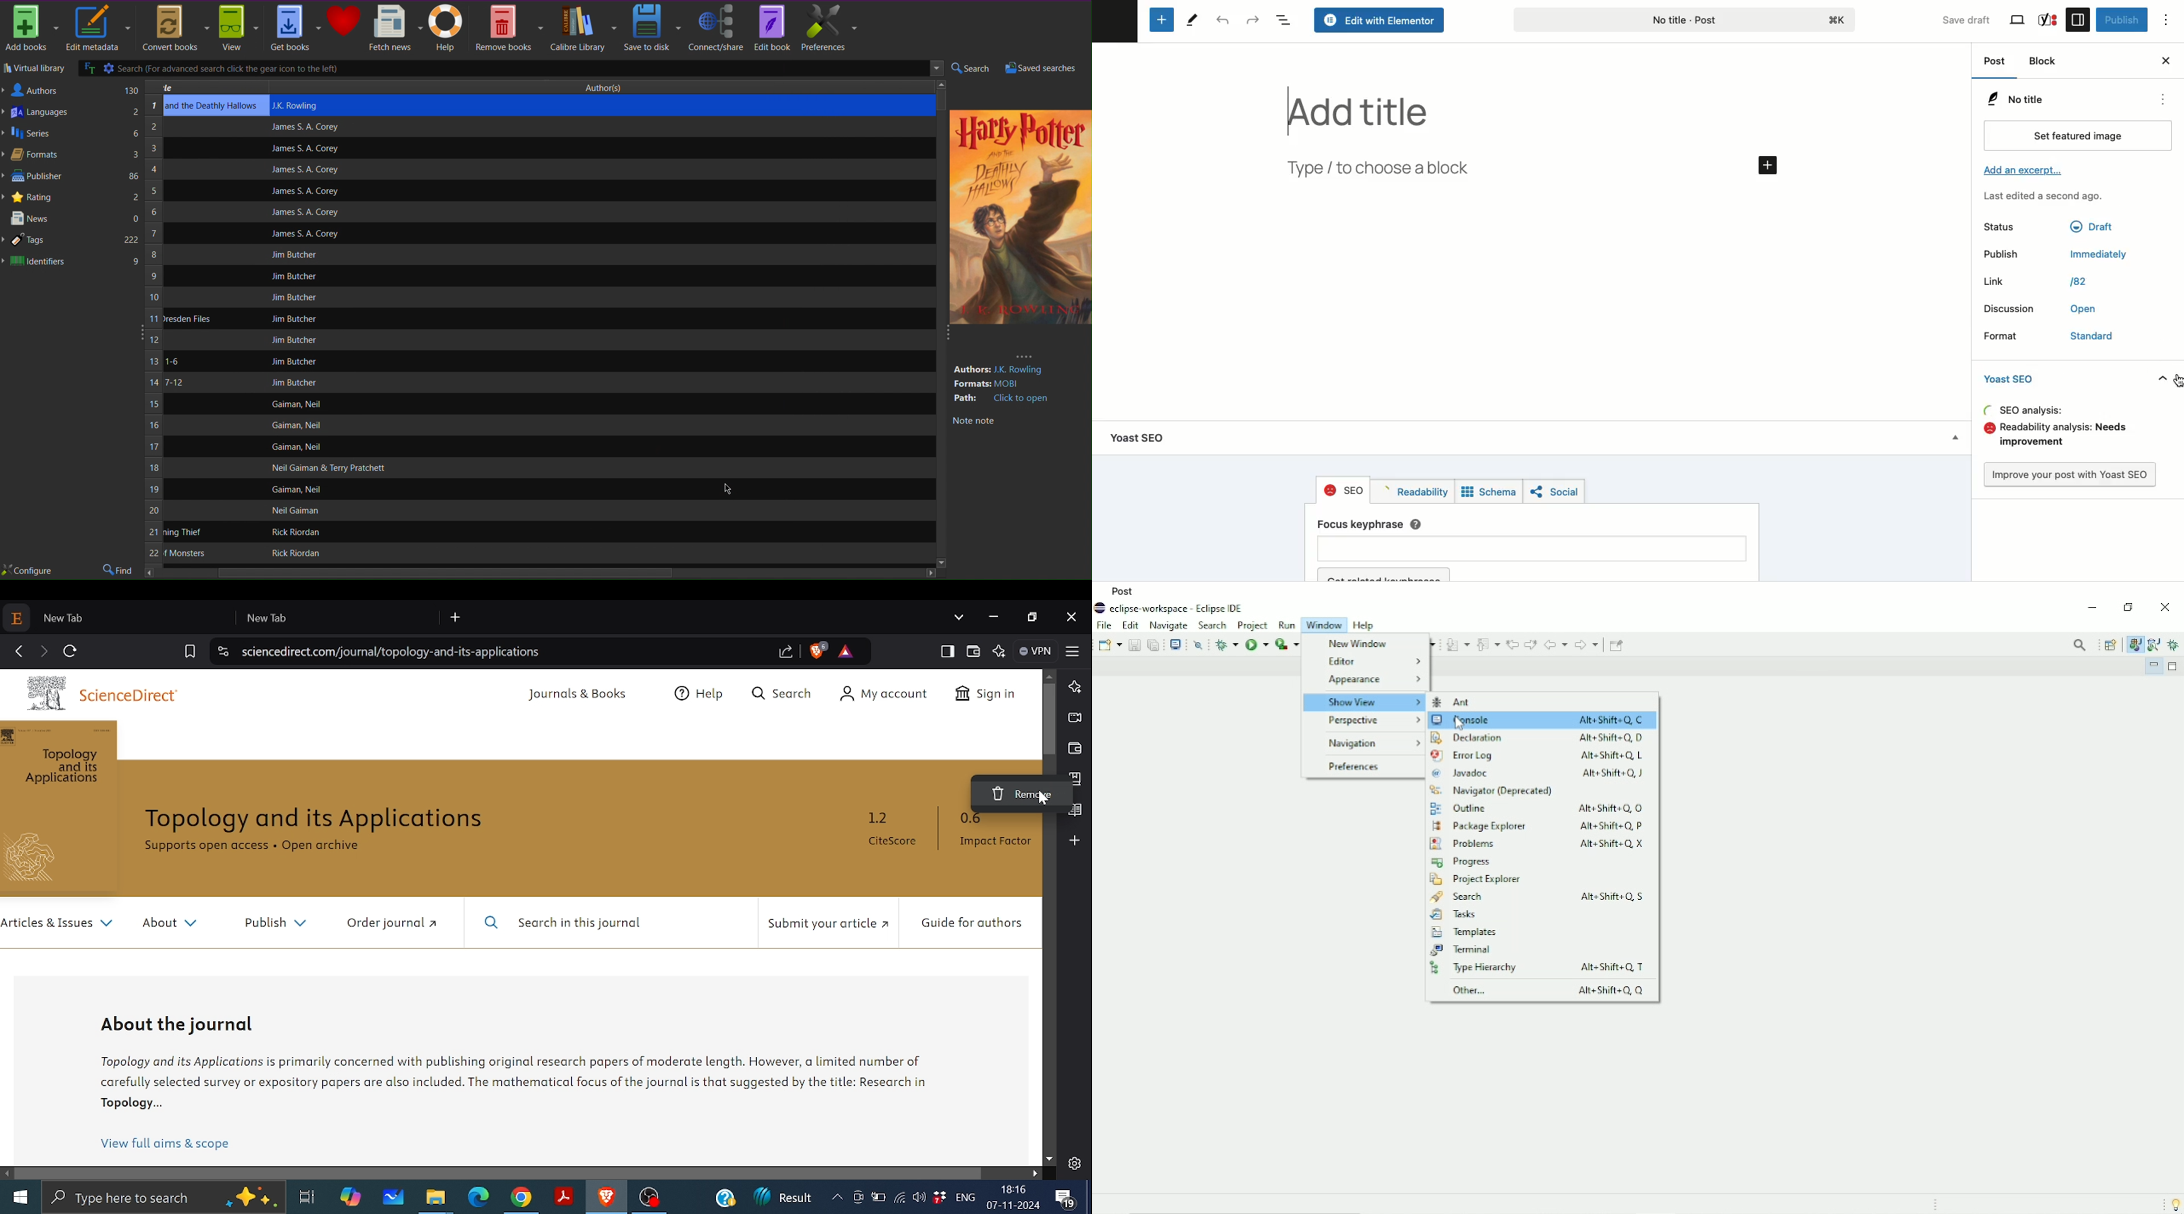  Describe the element at coordinates (830, 27) in the screenshot. I see `Preferences` at that location.